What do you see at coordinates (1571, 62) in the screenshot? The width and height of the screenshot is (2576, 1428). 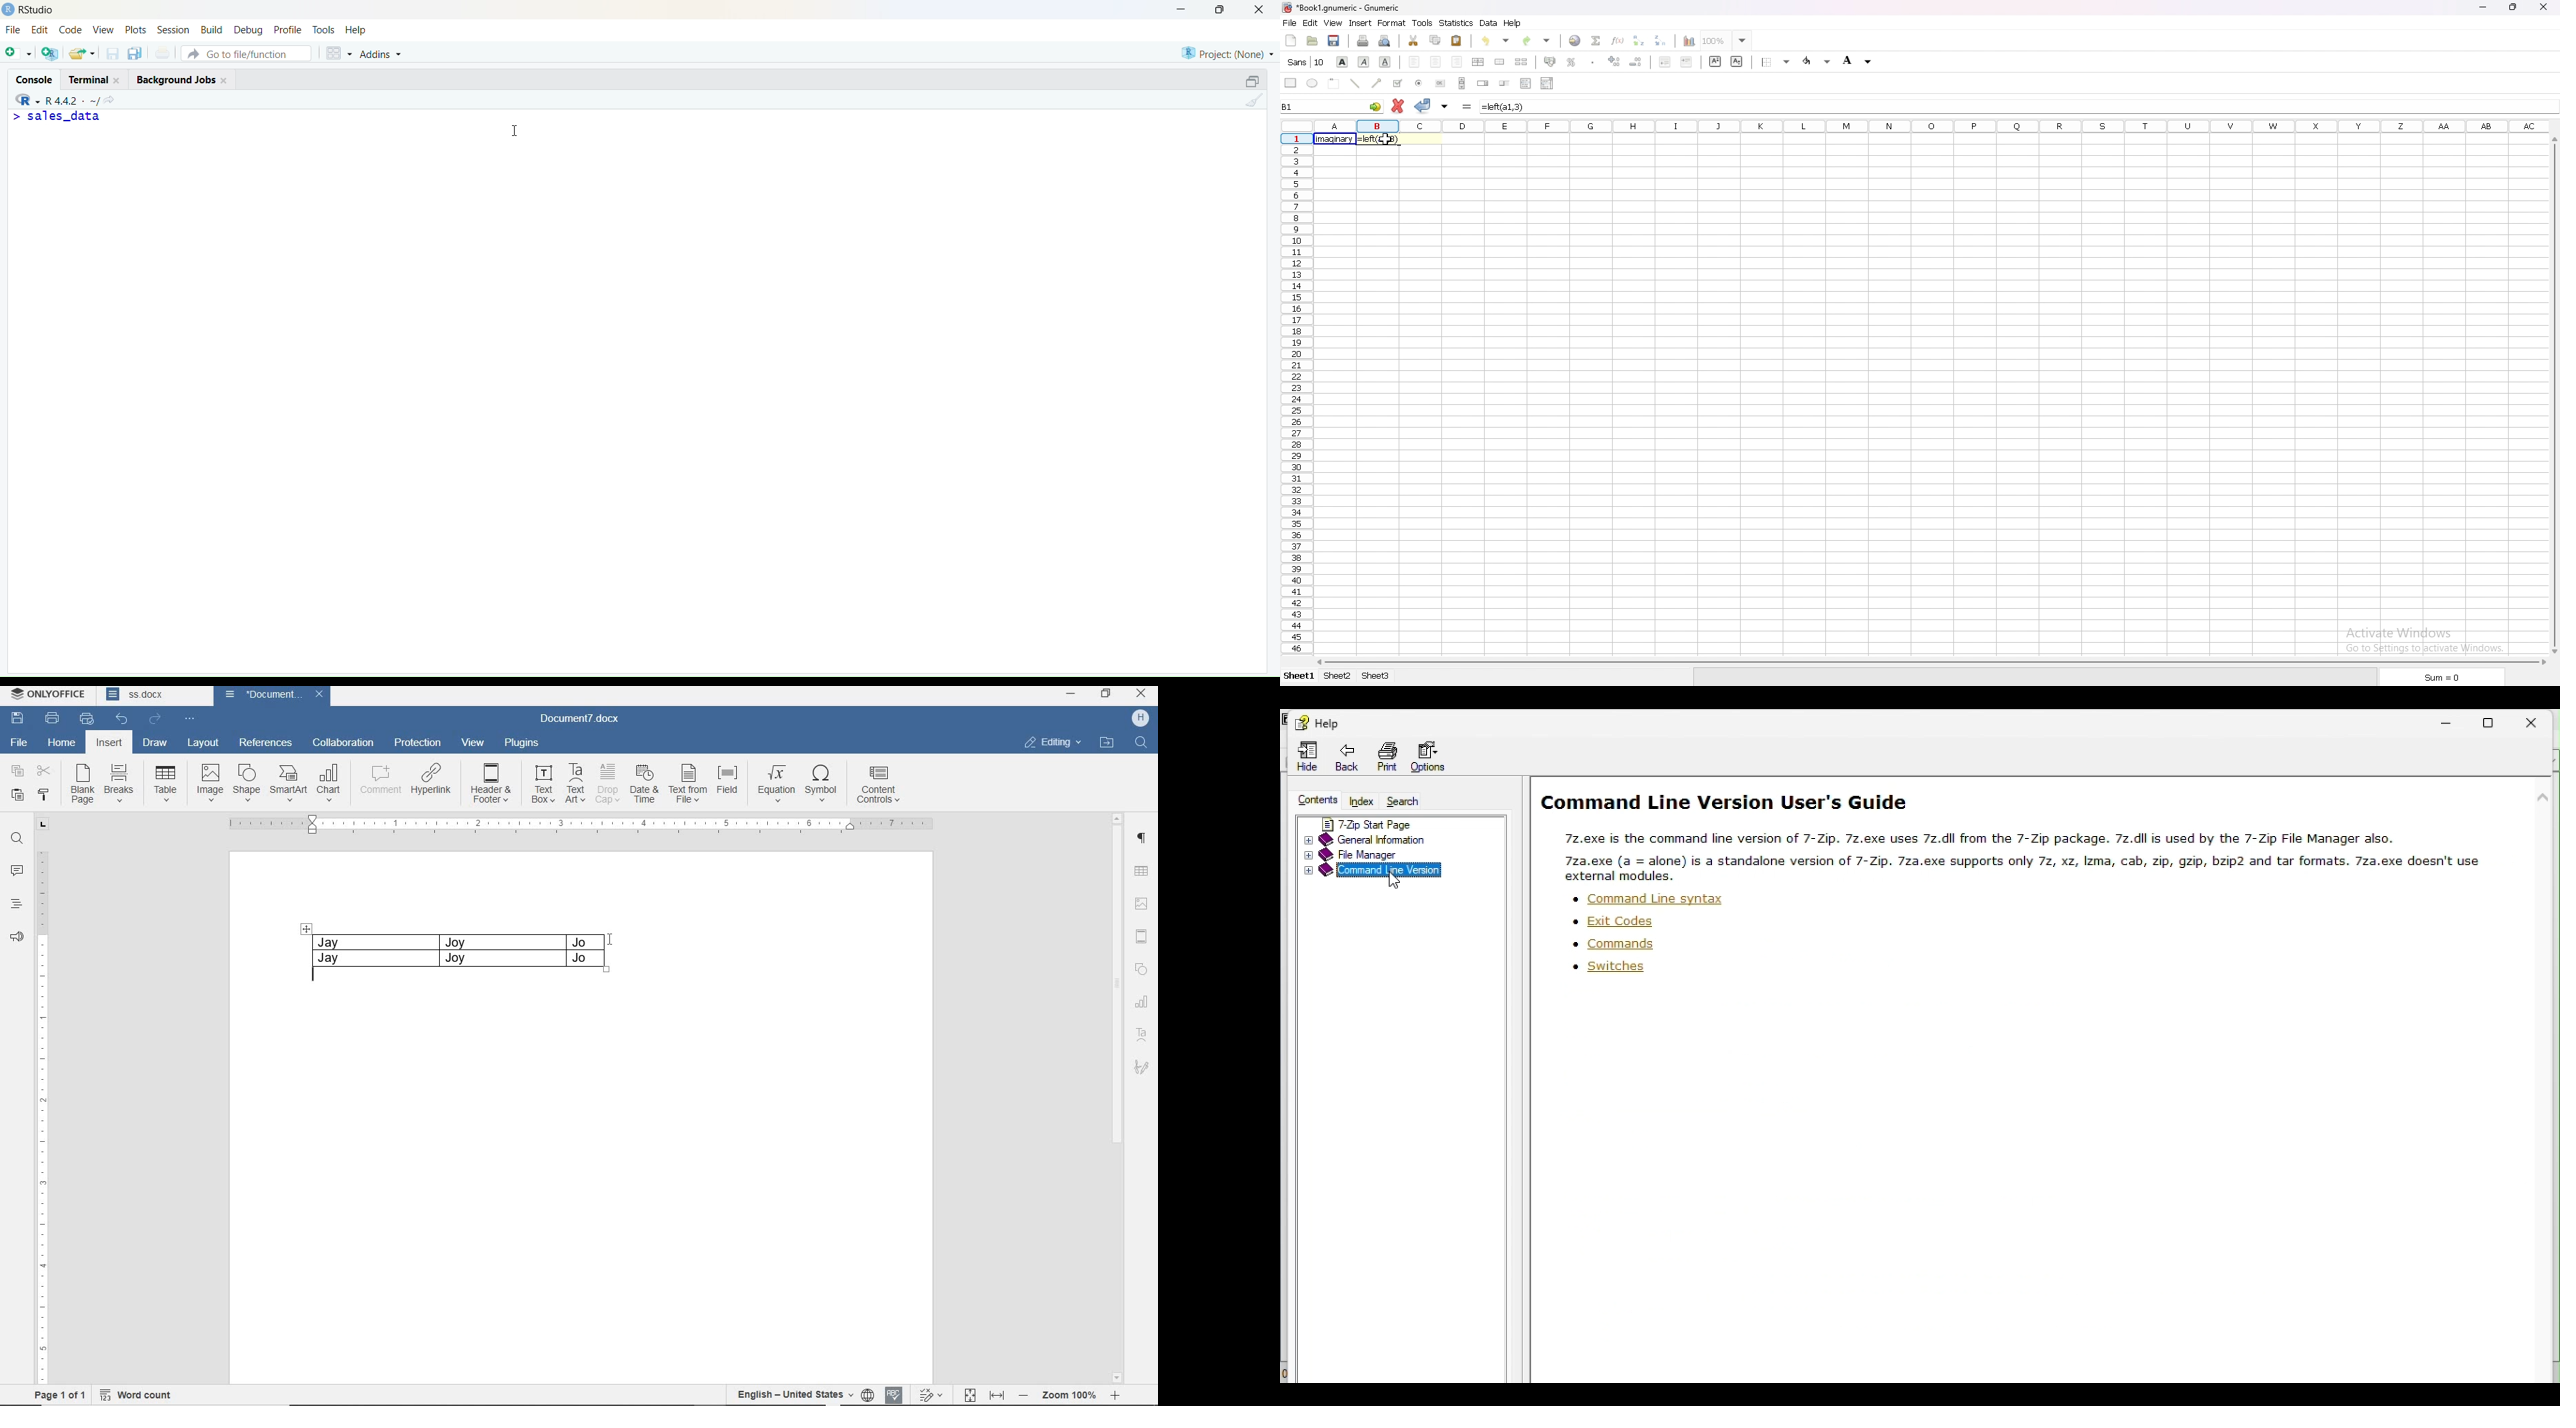 I see `percentage` at bounding box center [1571, 62].